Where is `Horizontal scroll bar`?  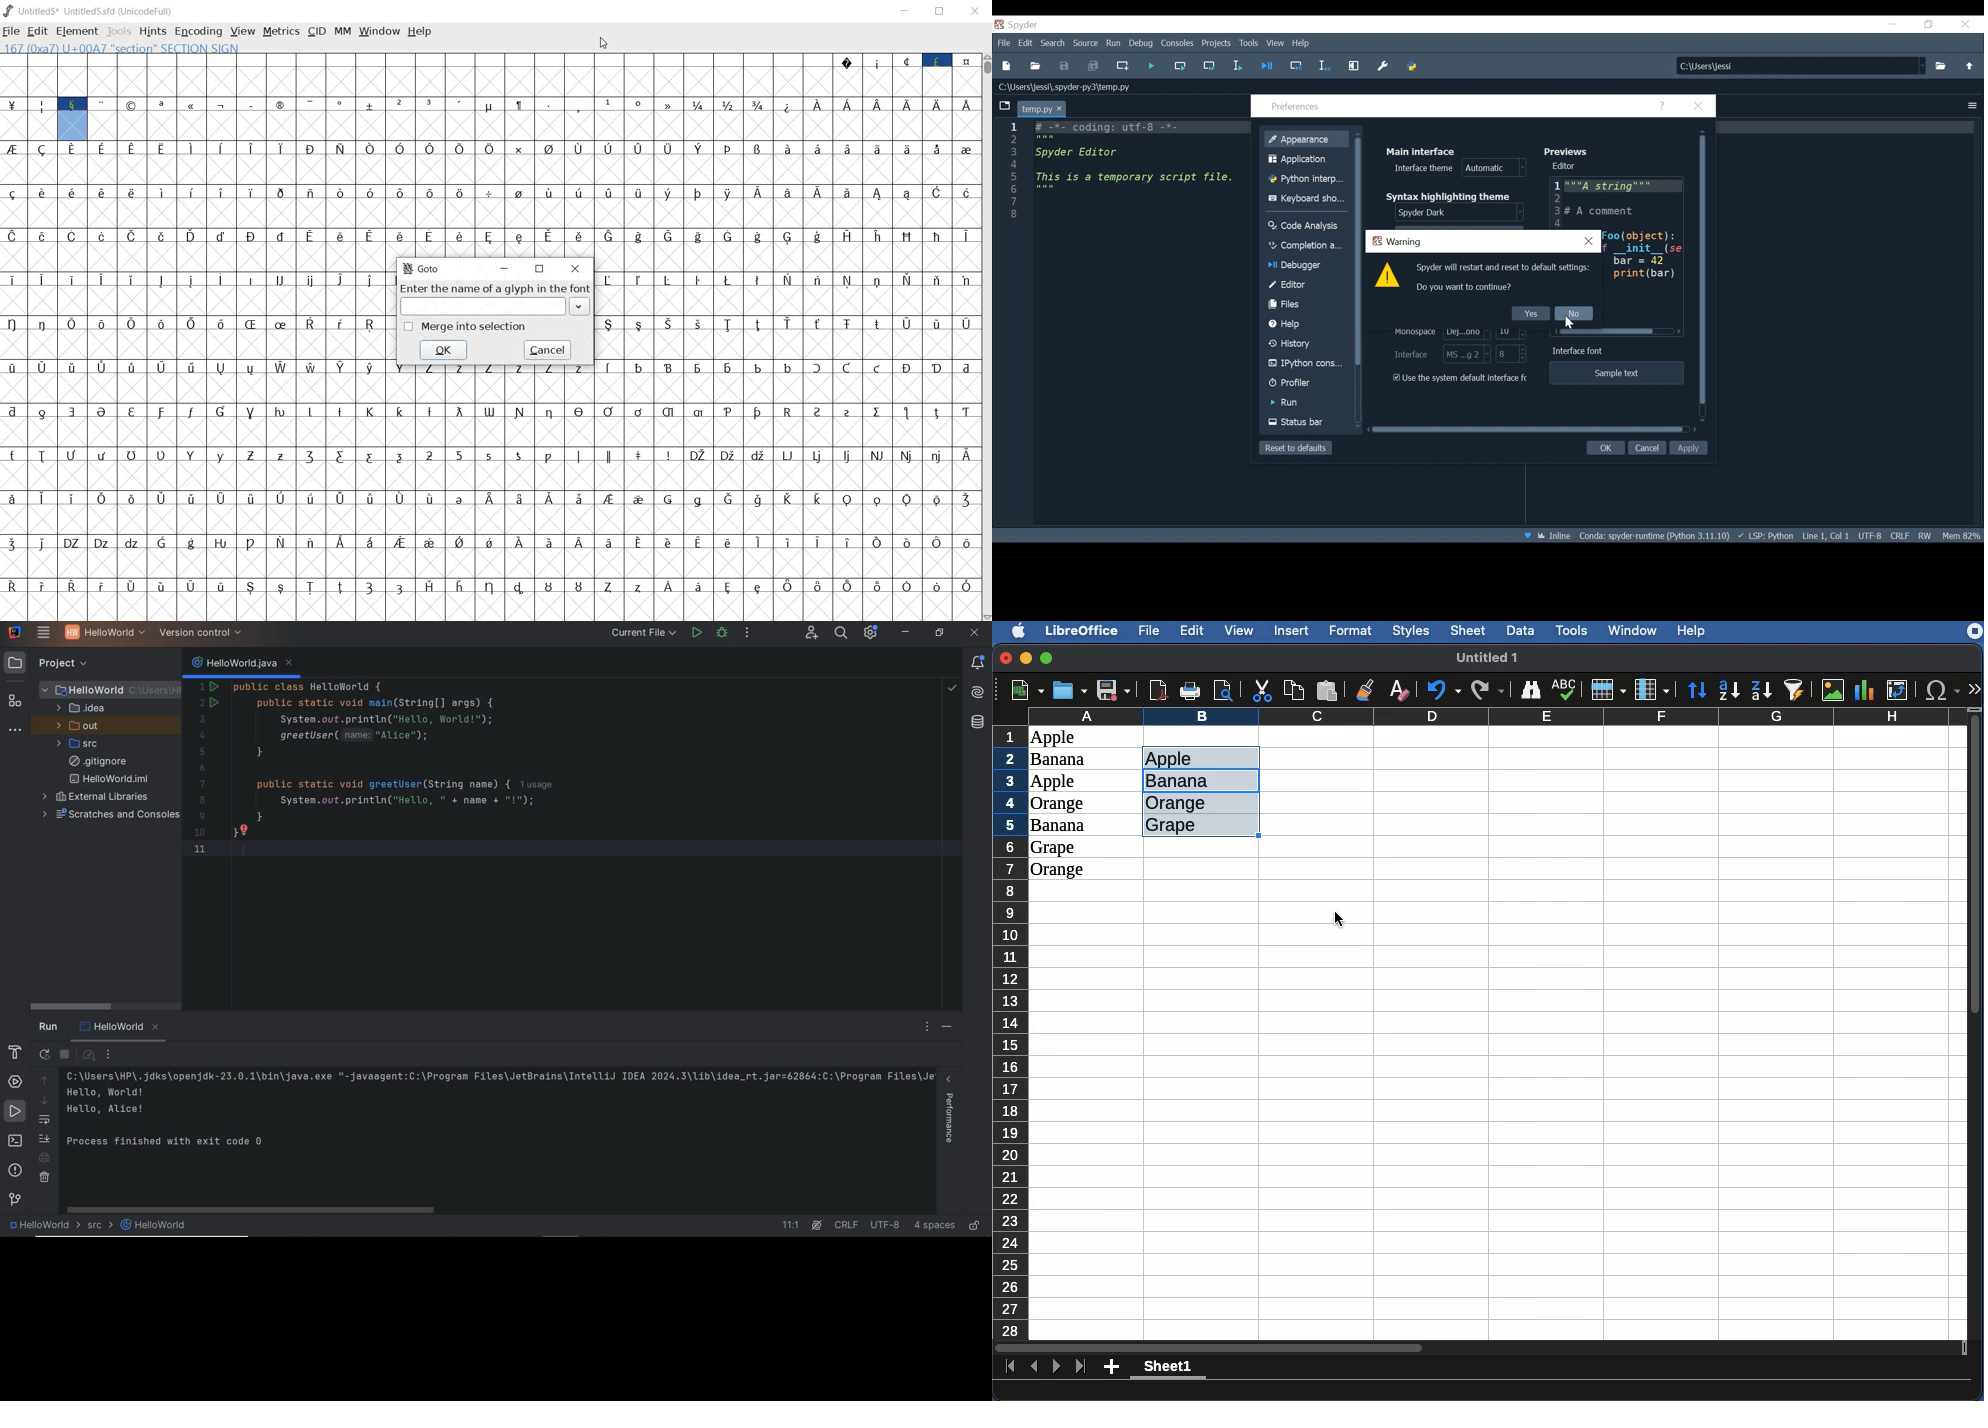
Horizontal scroll bar is located at coordinates (1527, 429).